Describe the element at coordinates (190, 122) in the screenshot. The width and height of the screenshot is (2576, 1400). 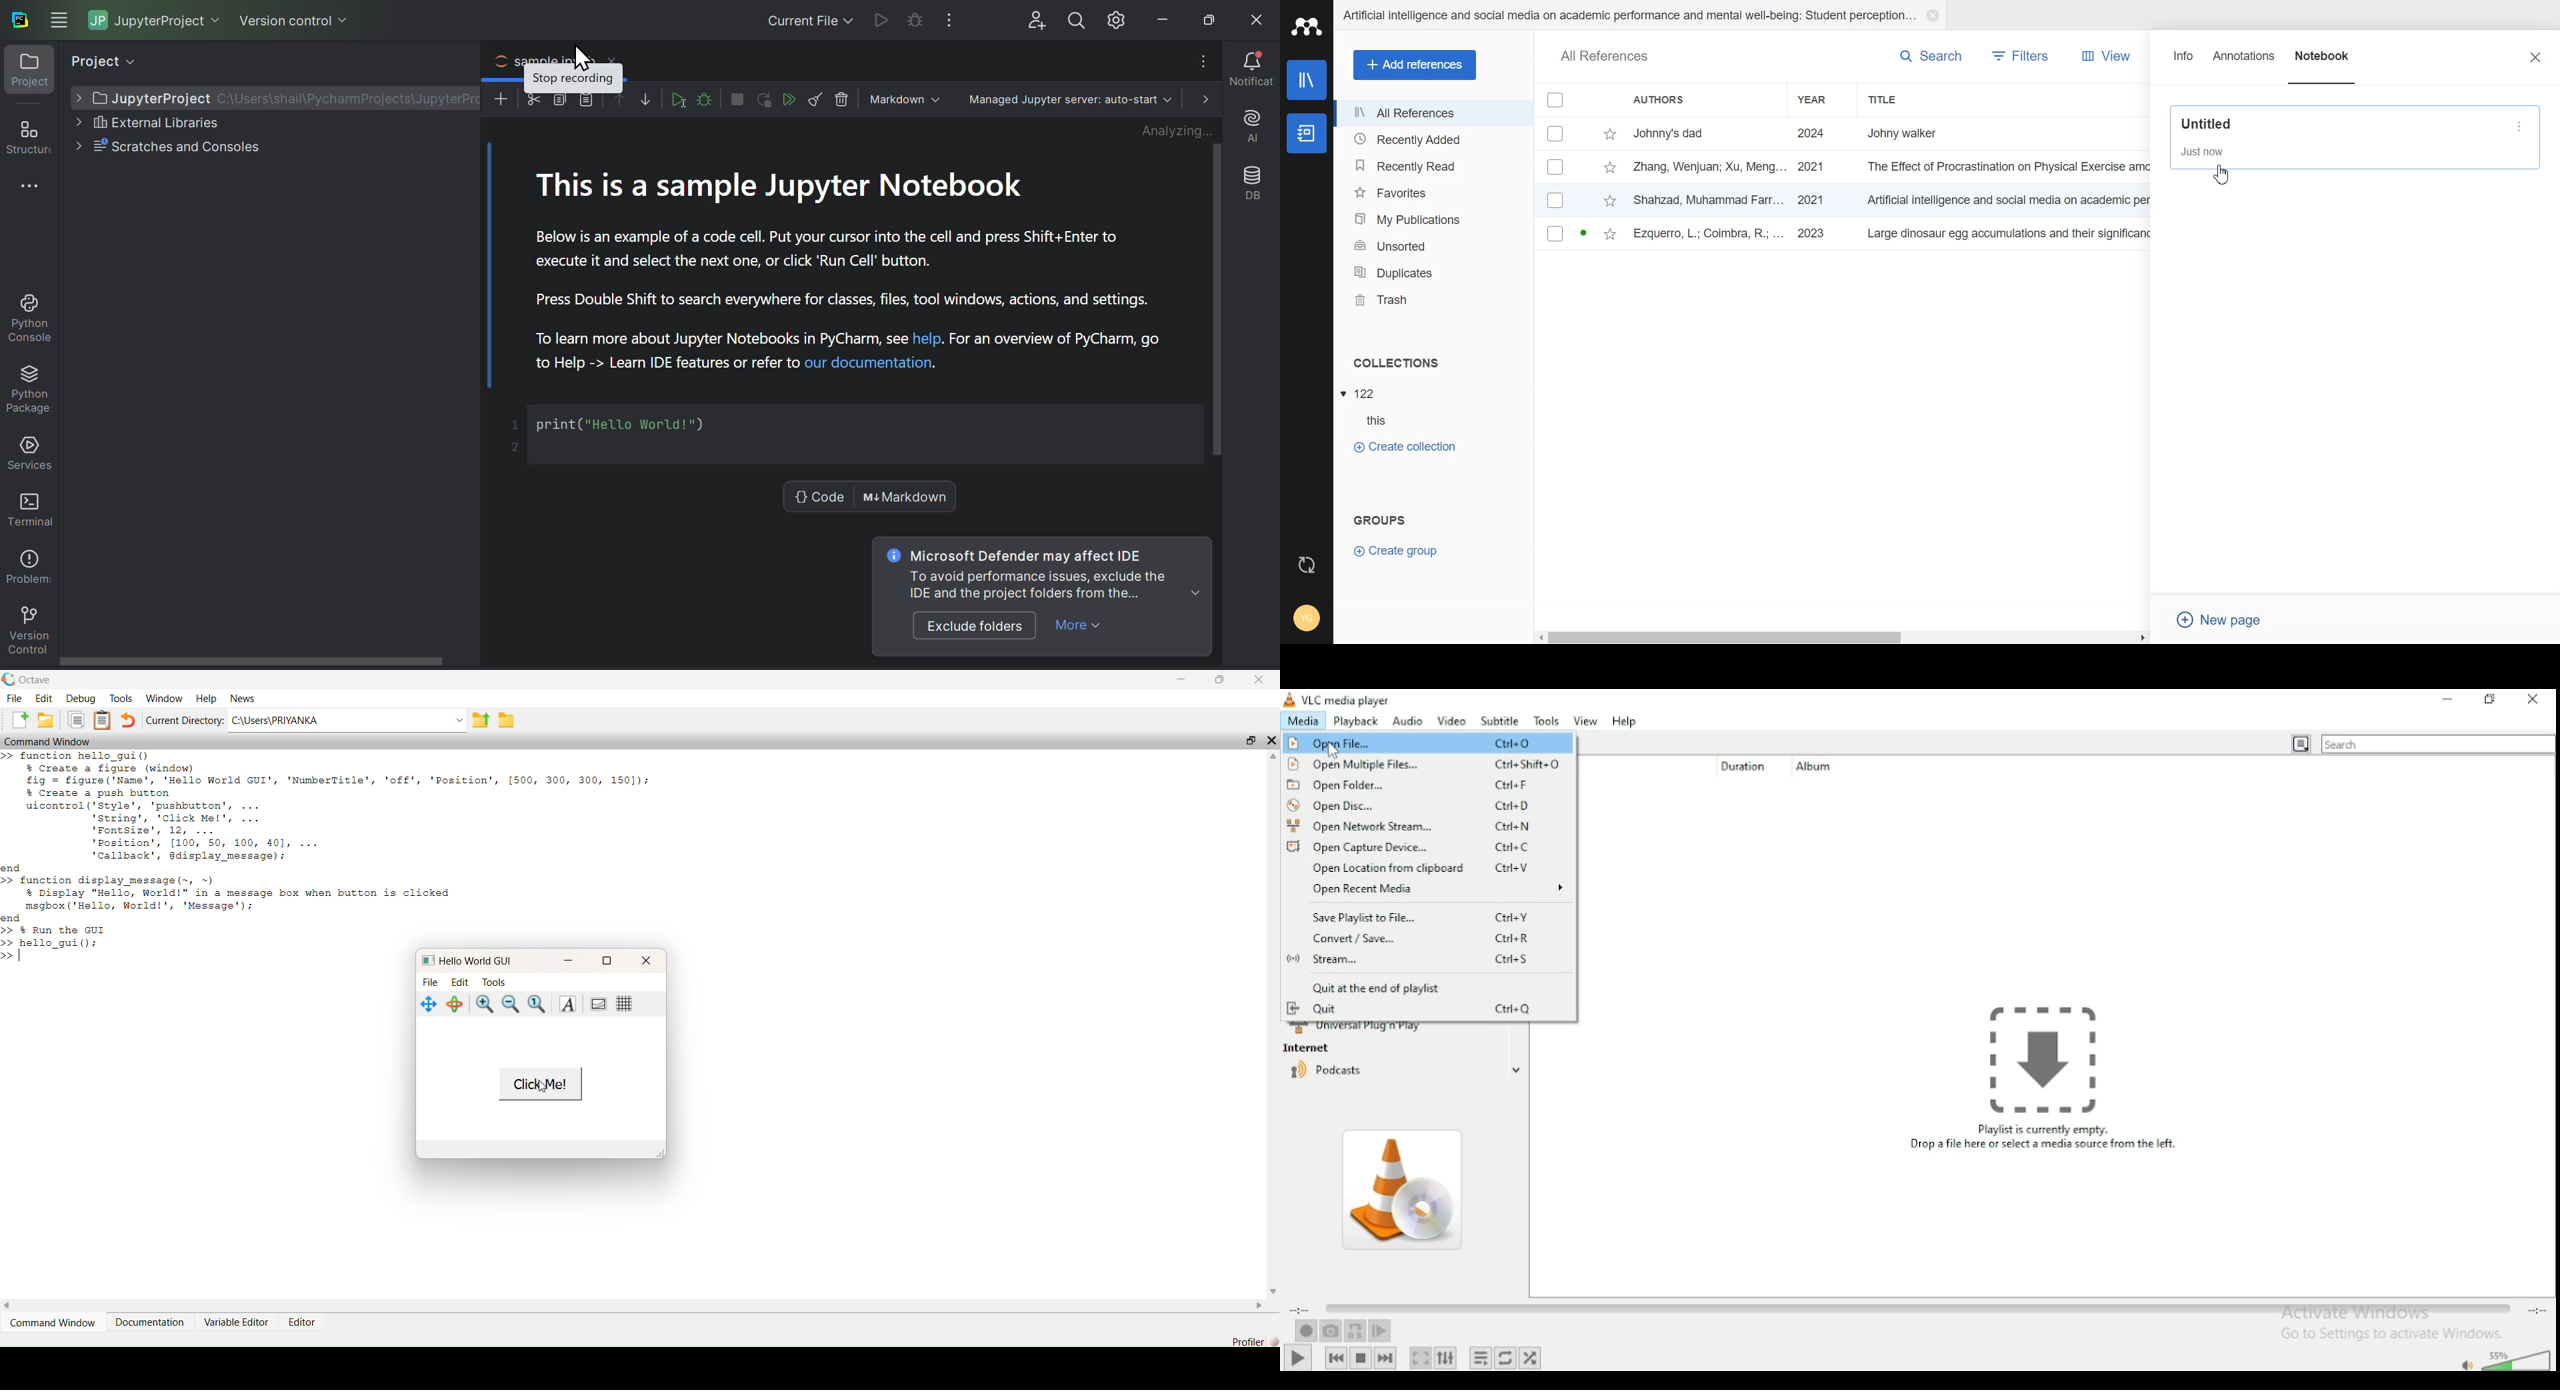
I see `External libraries` at that location.